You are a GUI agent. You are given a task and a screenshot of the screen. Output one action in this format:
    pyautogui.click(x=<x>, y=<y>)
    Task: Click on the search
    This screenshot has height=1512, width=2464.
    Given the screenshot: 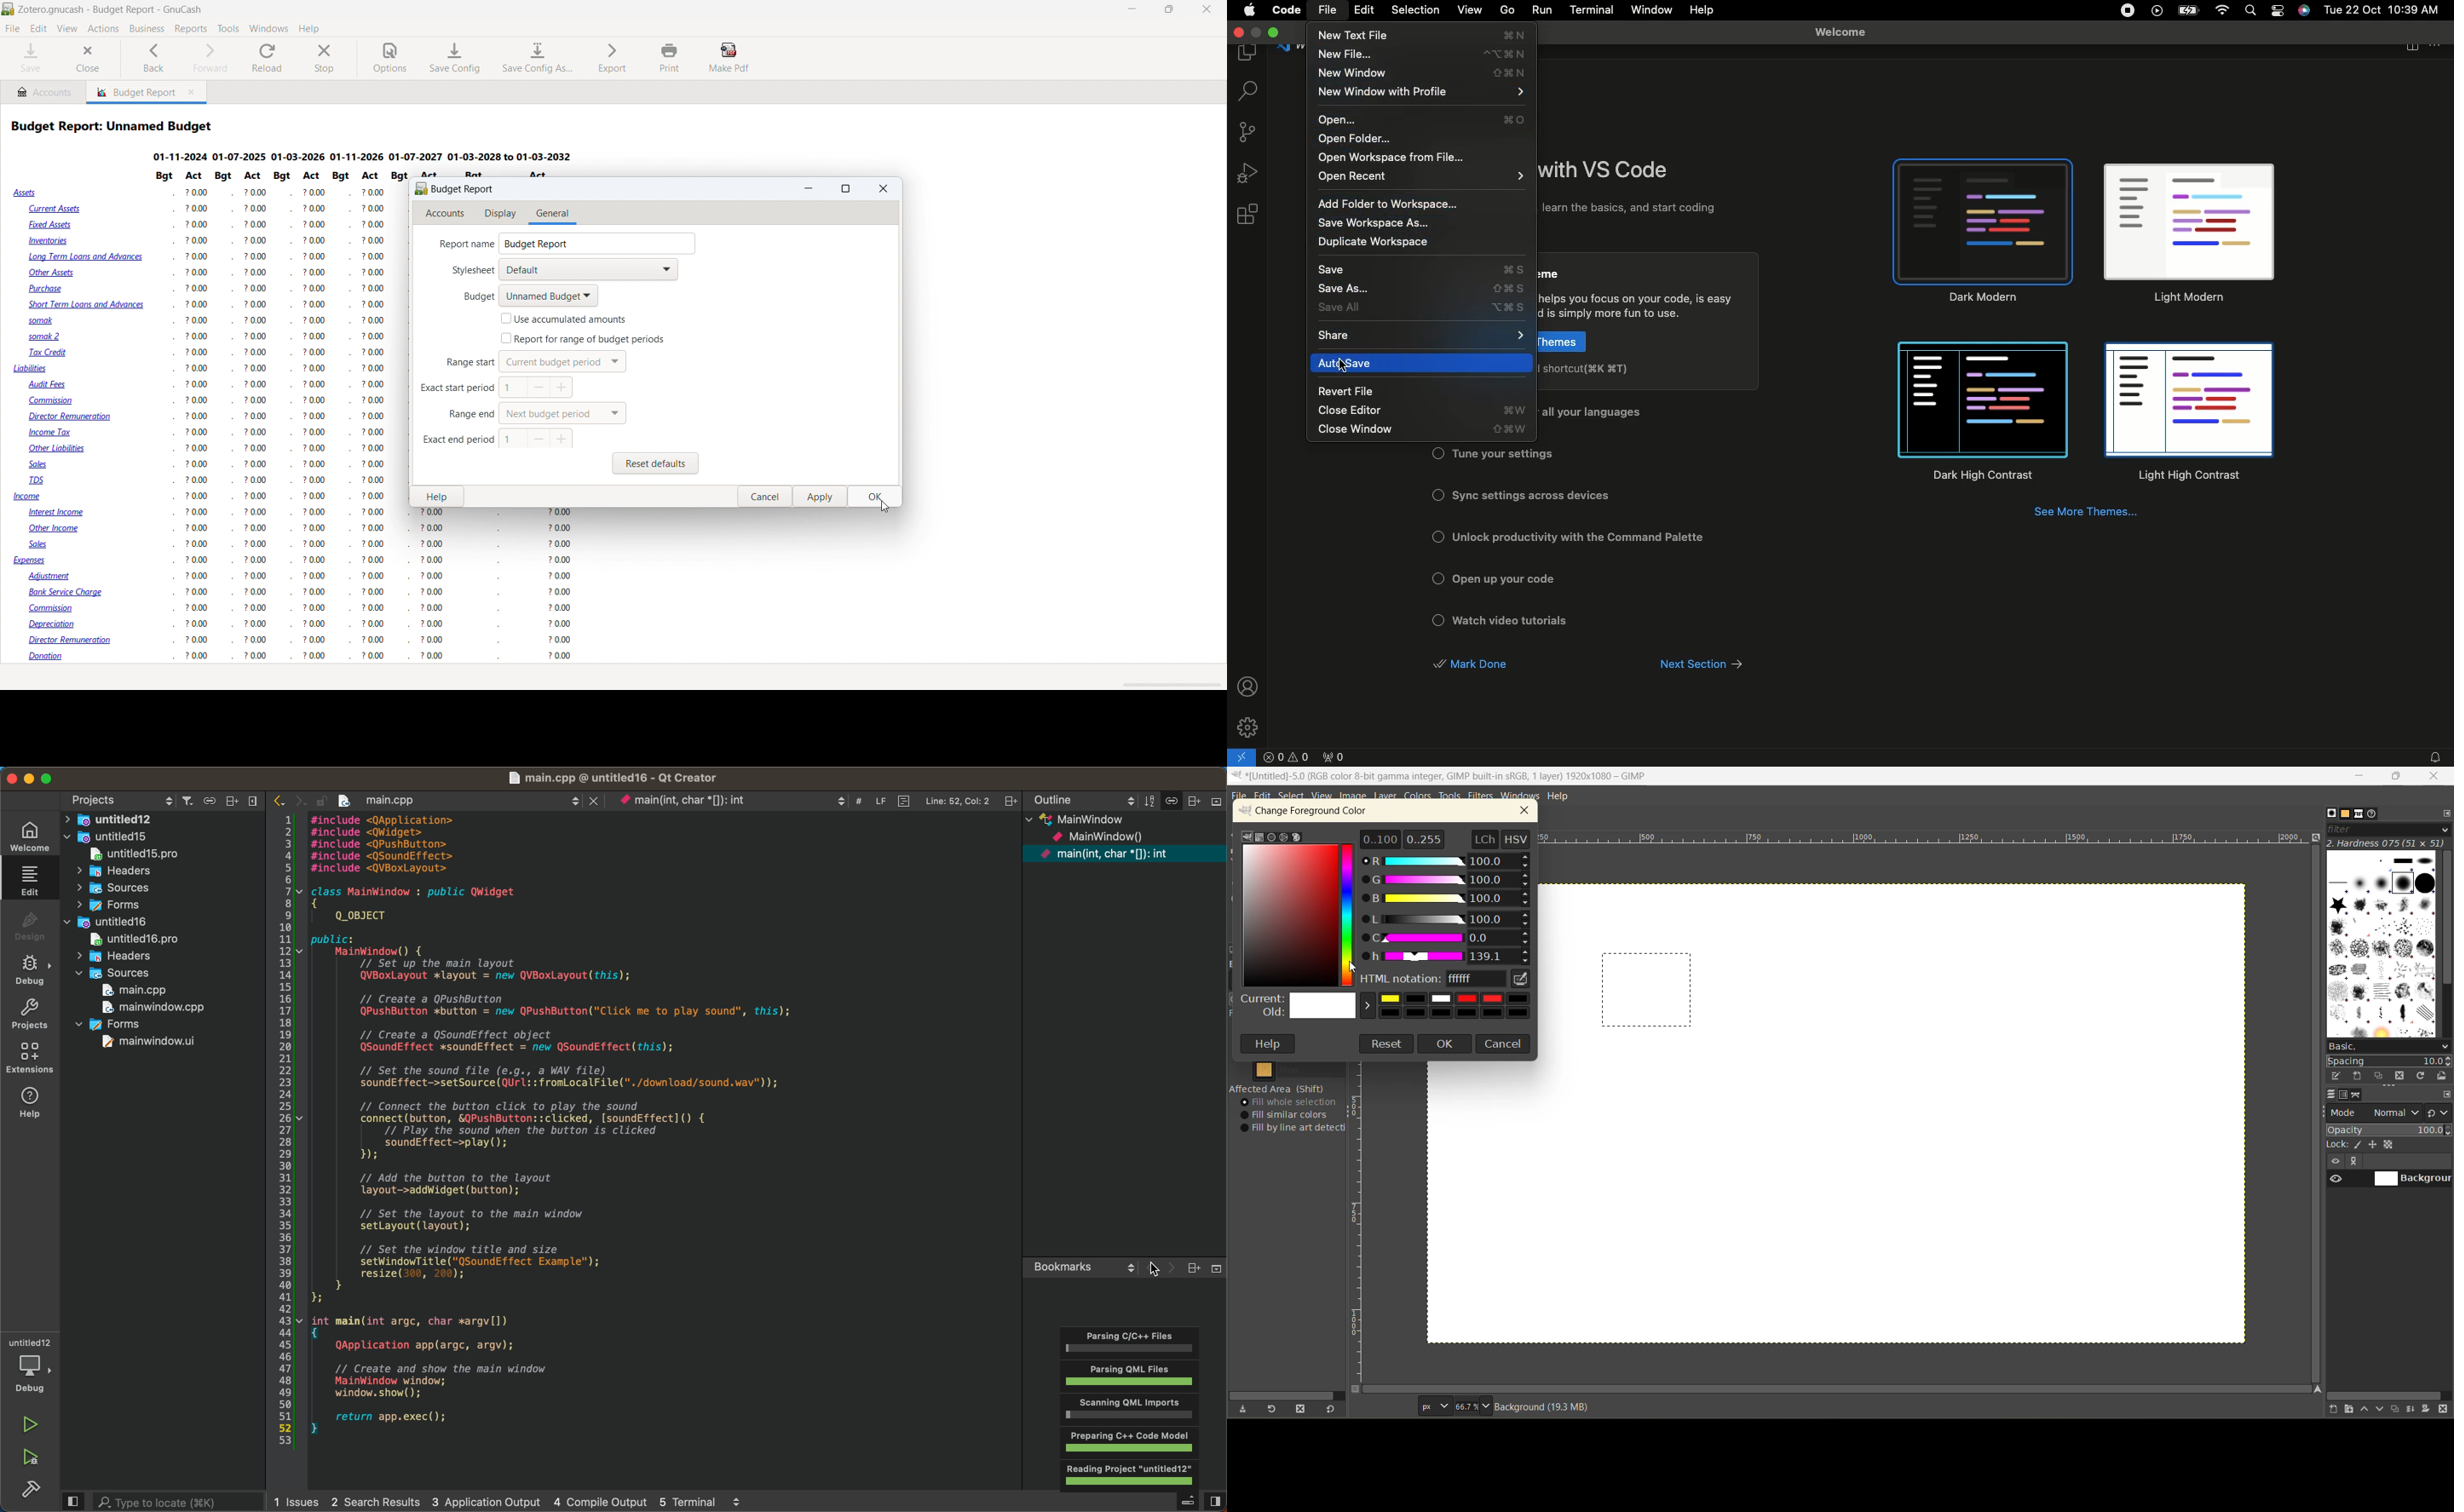 What is the action you would take?
    pyautogui.click(x=165, y=1502)
    